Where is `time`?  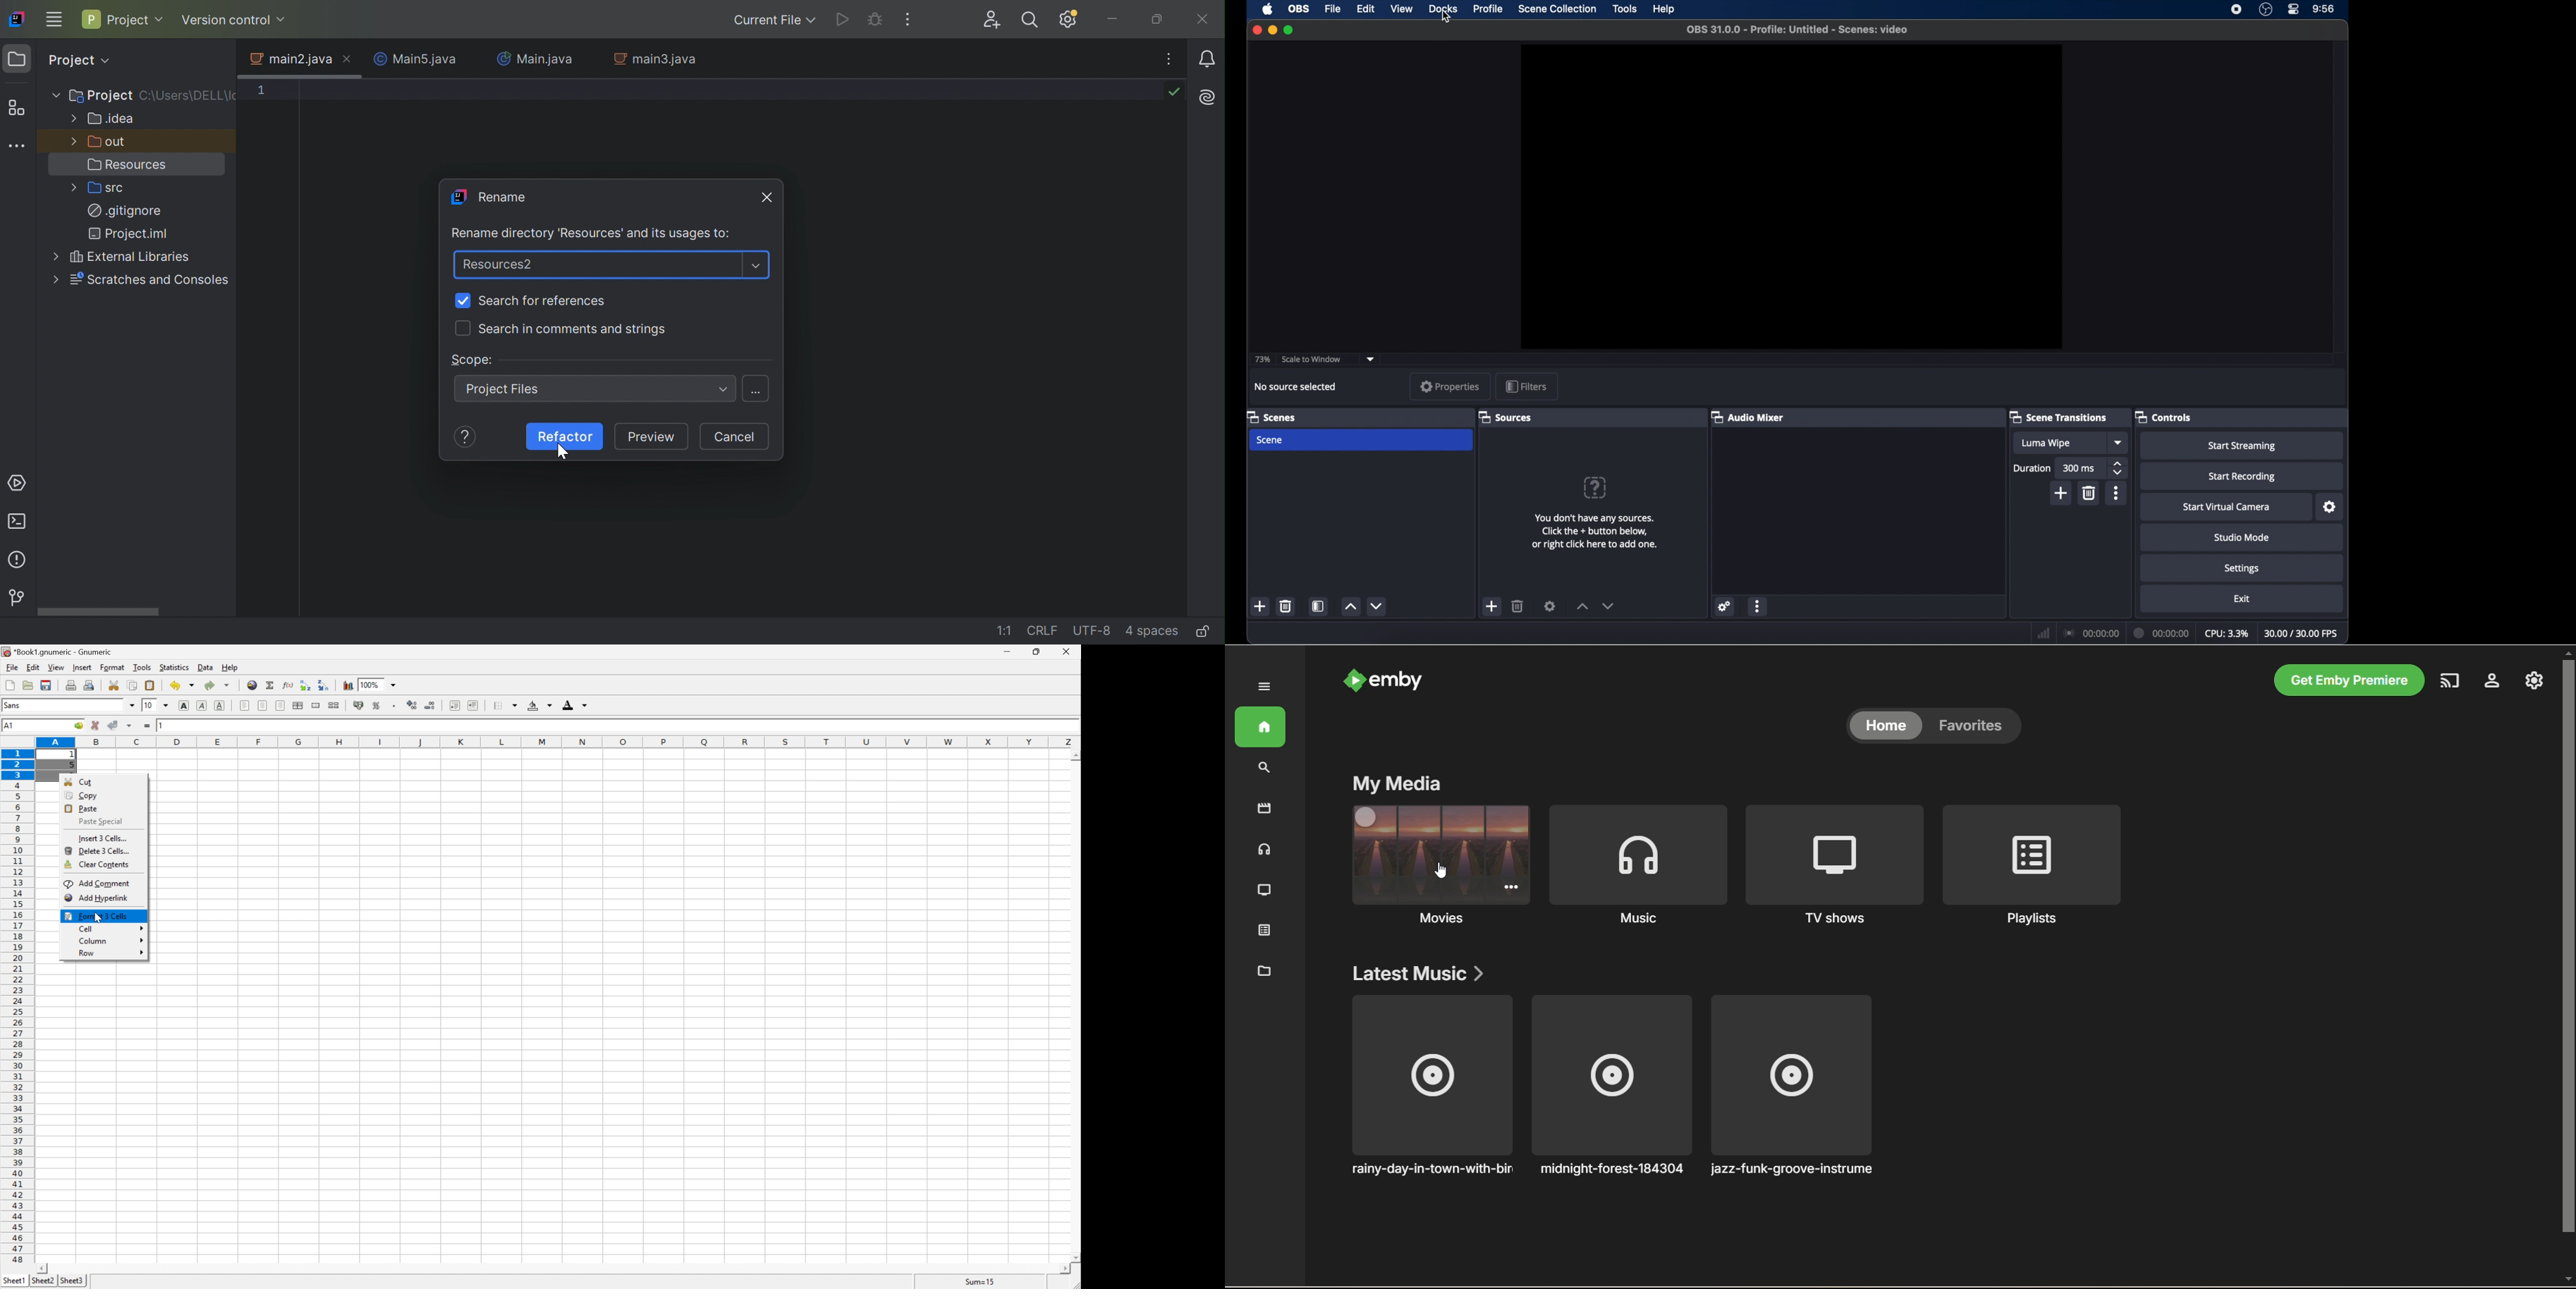
time is located at coordinates (2324, 9).